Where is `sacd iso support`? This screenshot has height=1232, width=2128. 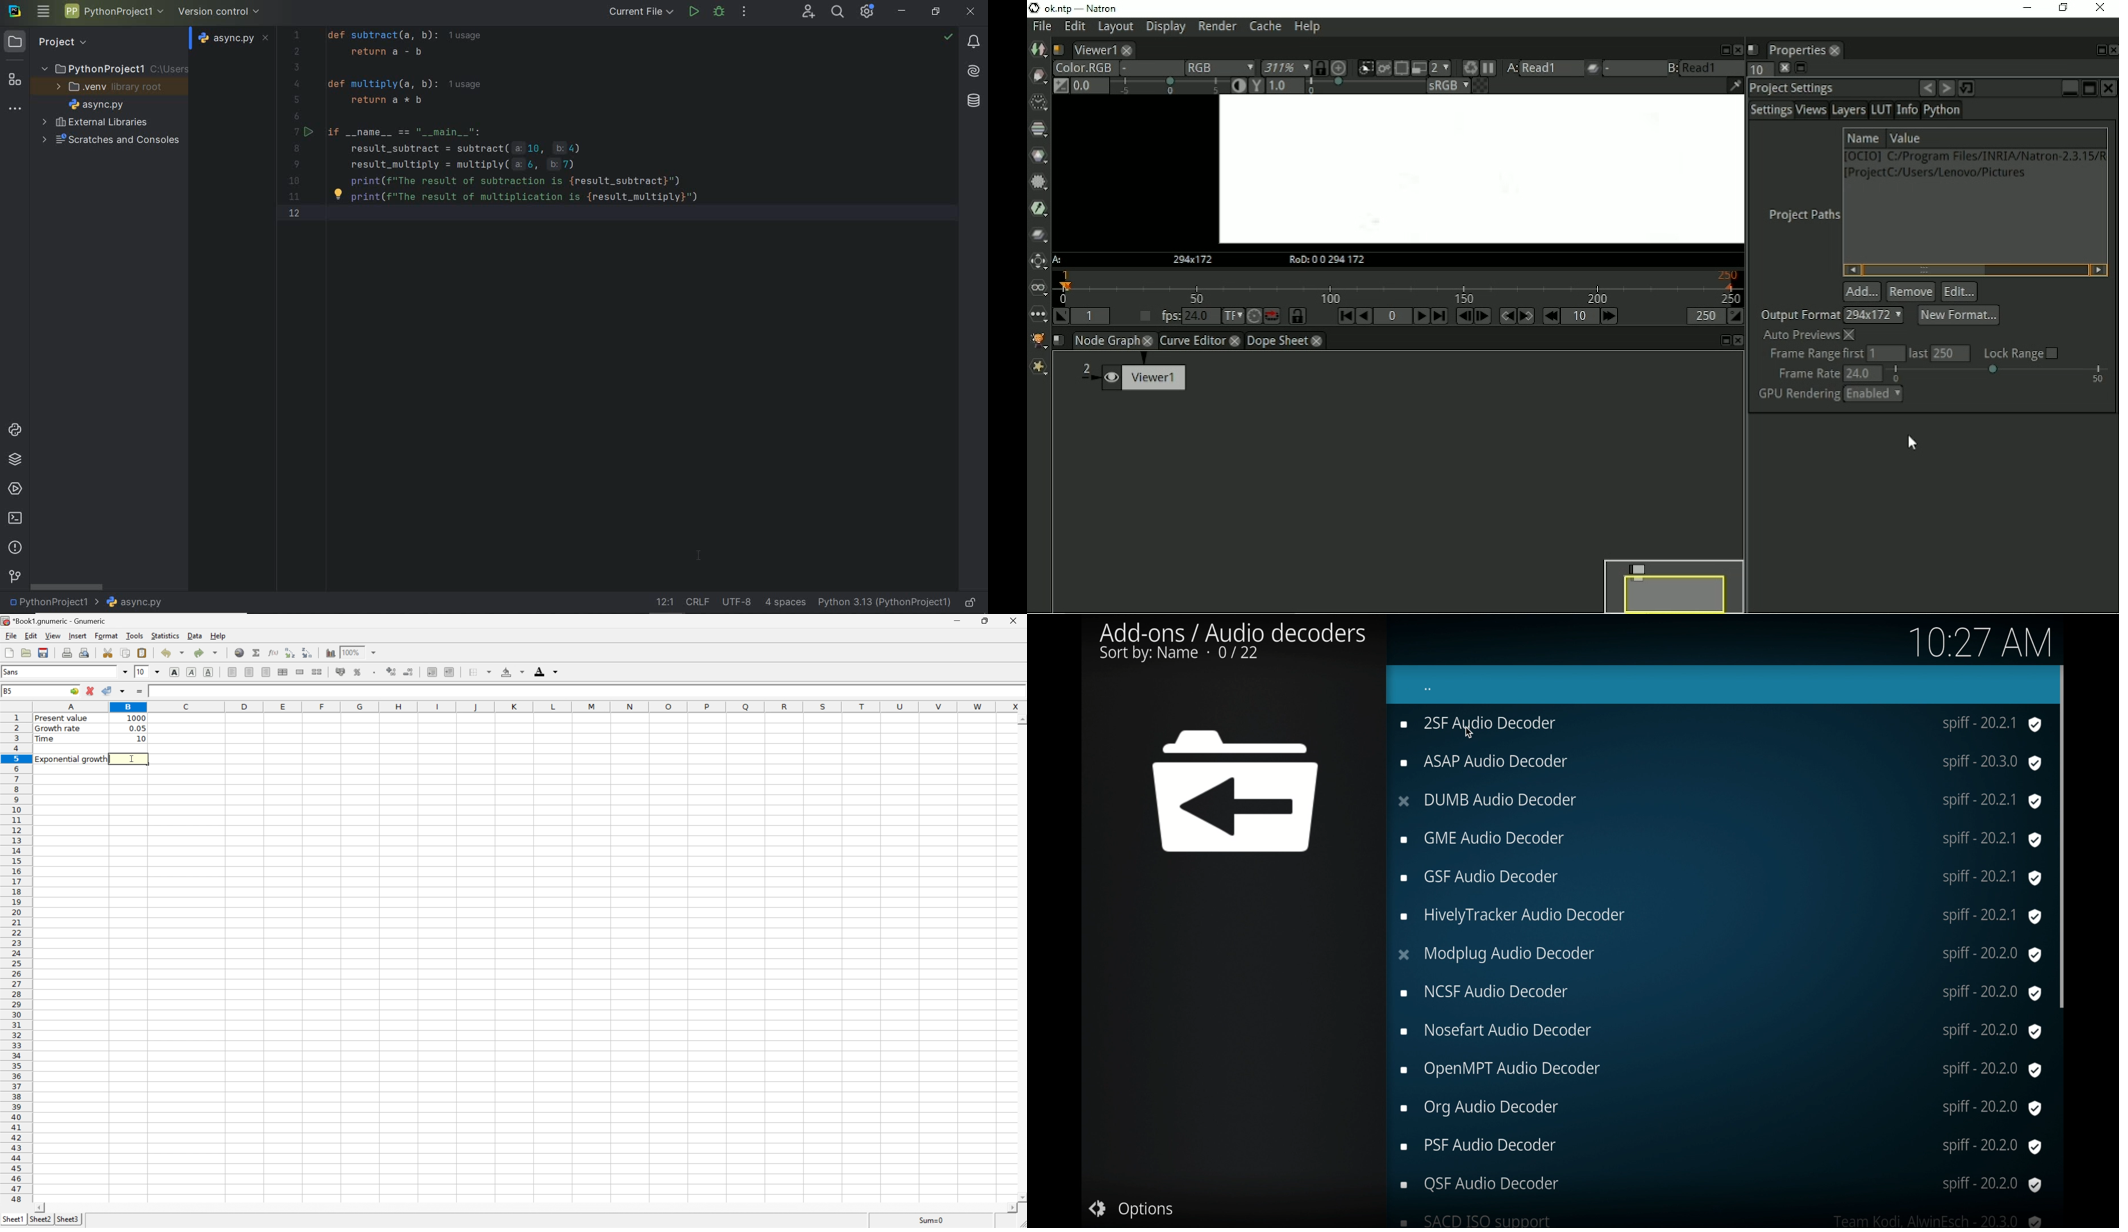 sacd iso support is located at coordinates (1723, 1220).